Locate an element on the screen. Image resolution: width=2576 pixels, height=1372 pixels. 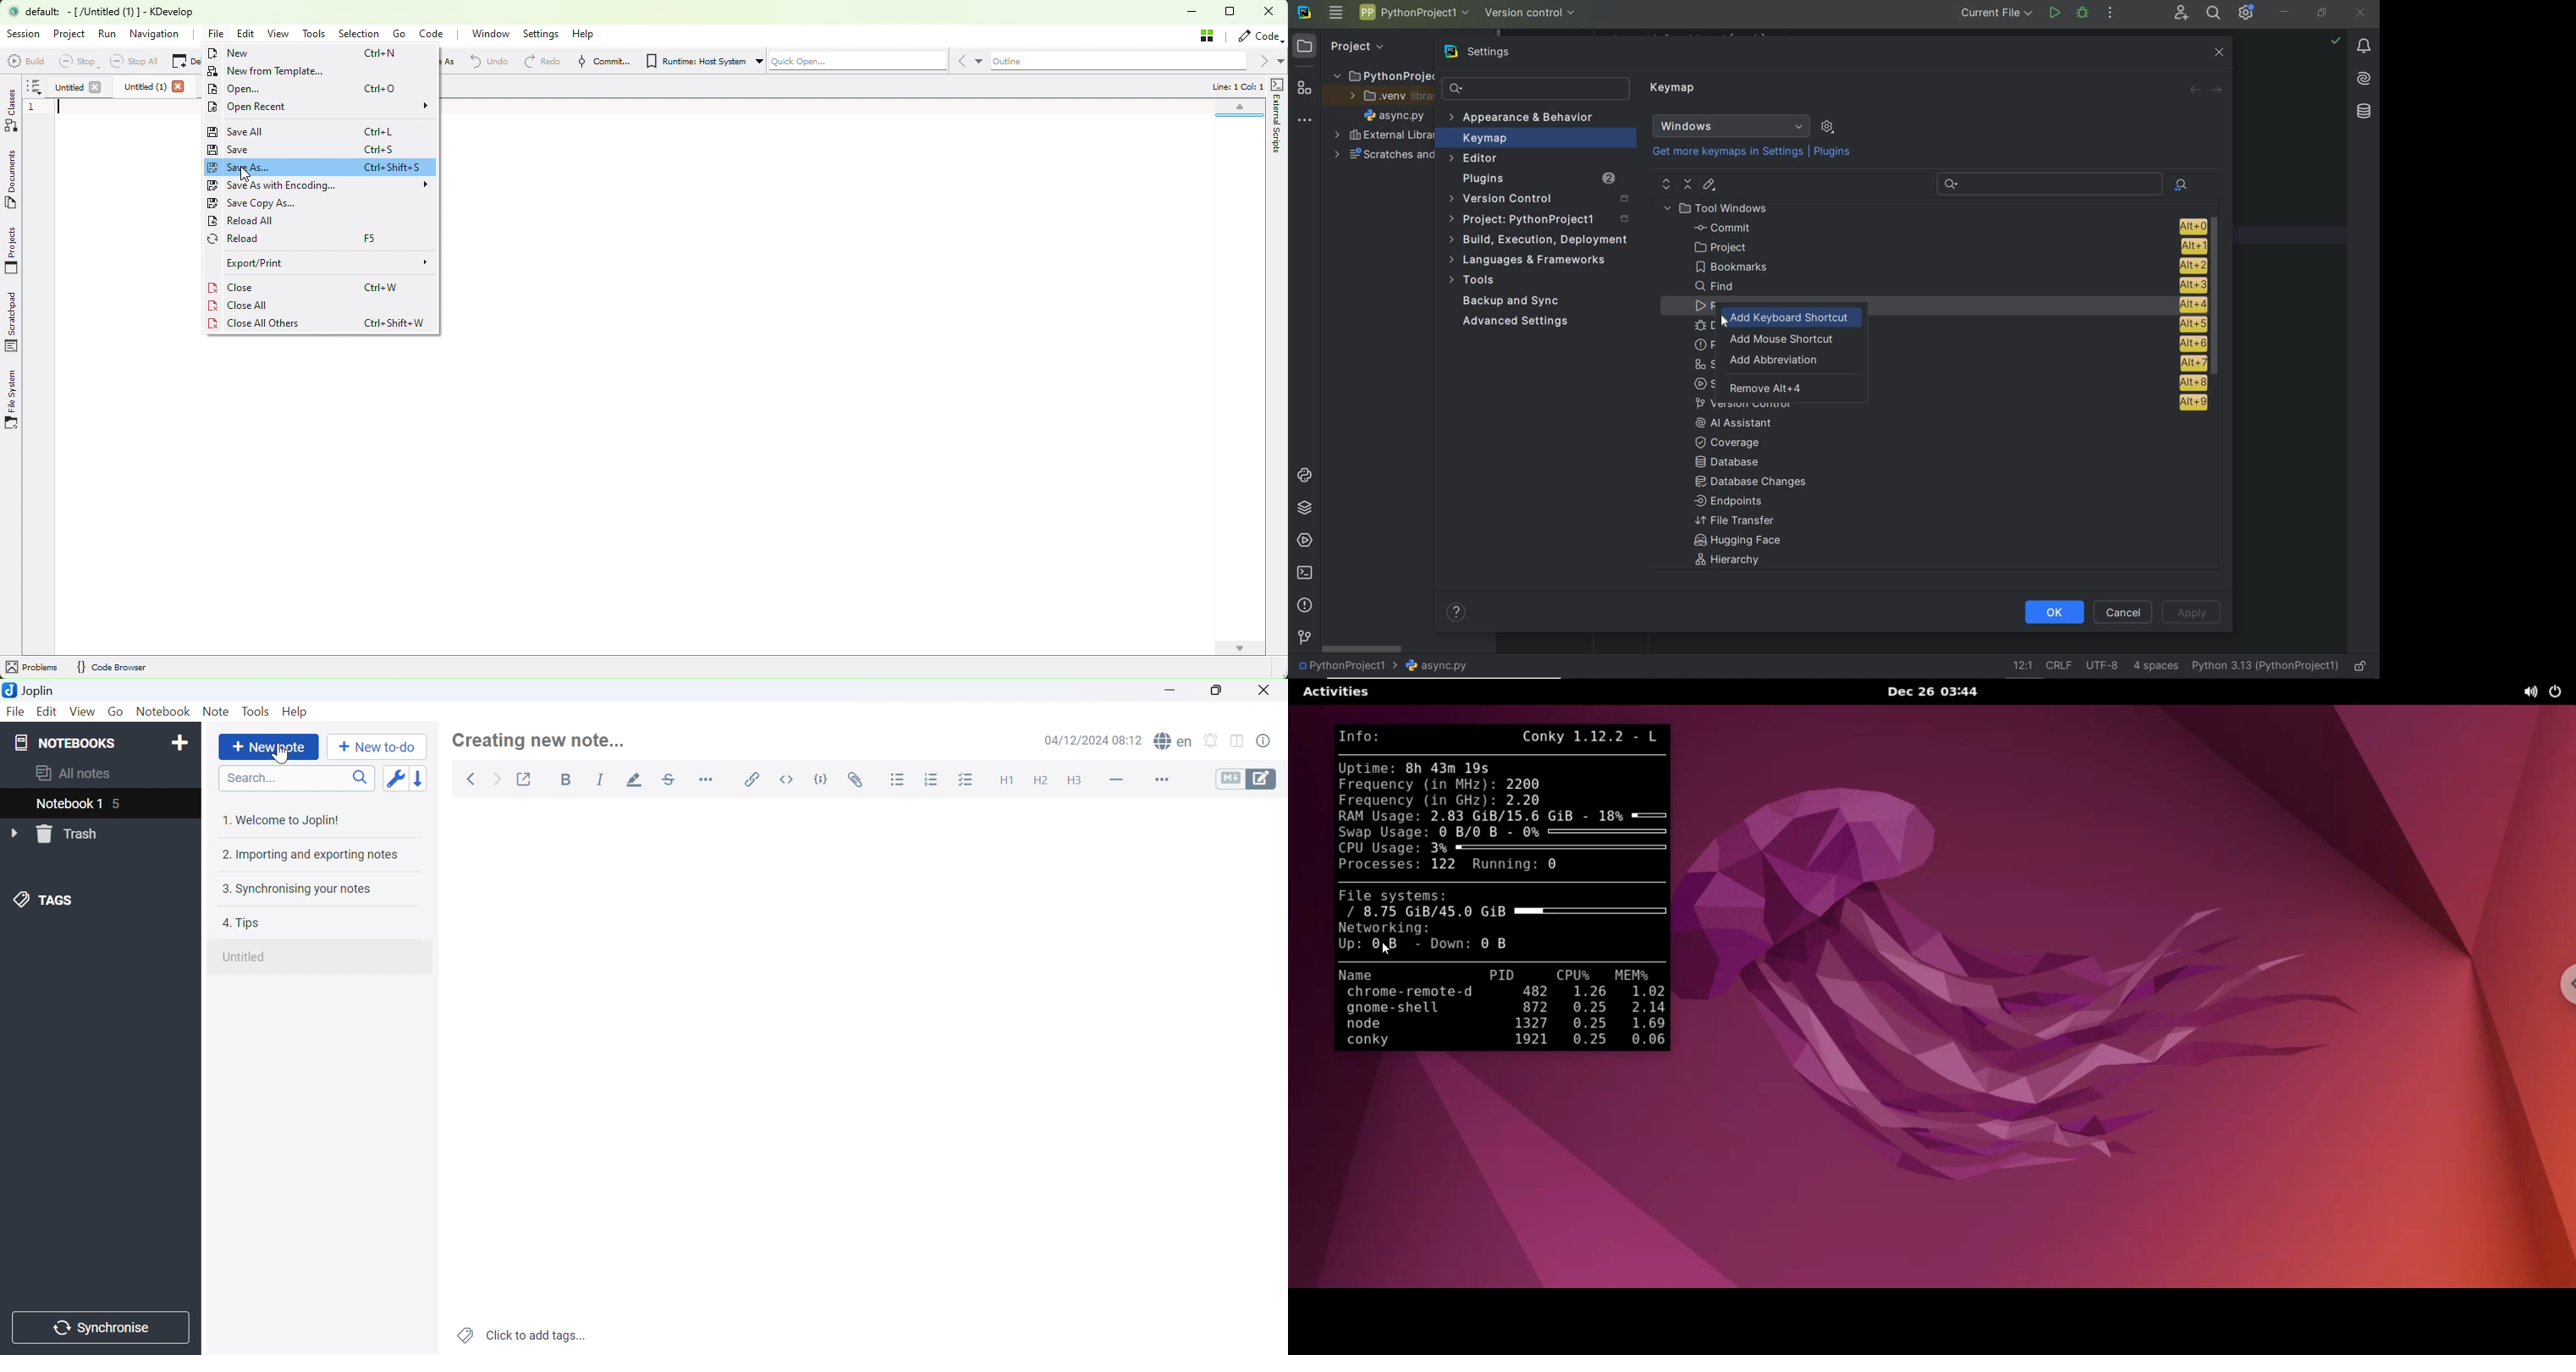
482 is located at coordinates (1537, 991).